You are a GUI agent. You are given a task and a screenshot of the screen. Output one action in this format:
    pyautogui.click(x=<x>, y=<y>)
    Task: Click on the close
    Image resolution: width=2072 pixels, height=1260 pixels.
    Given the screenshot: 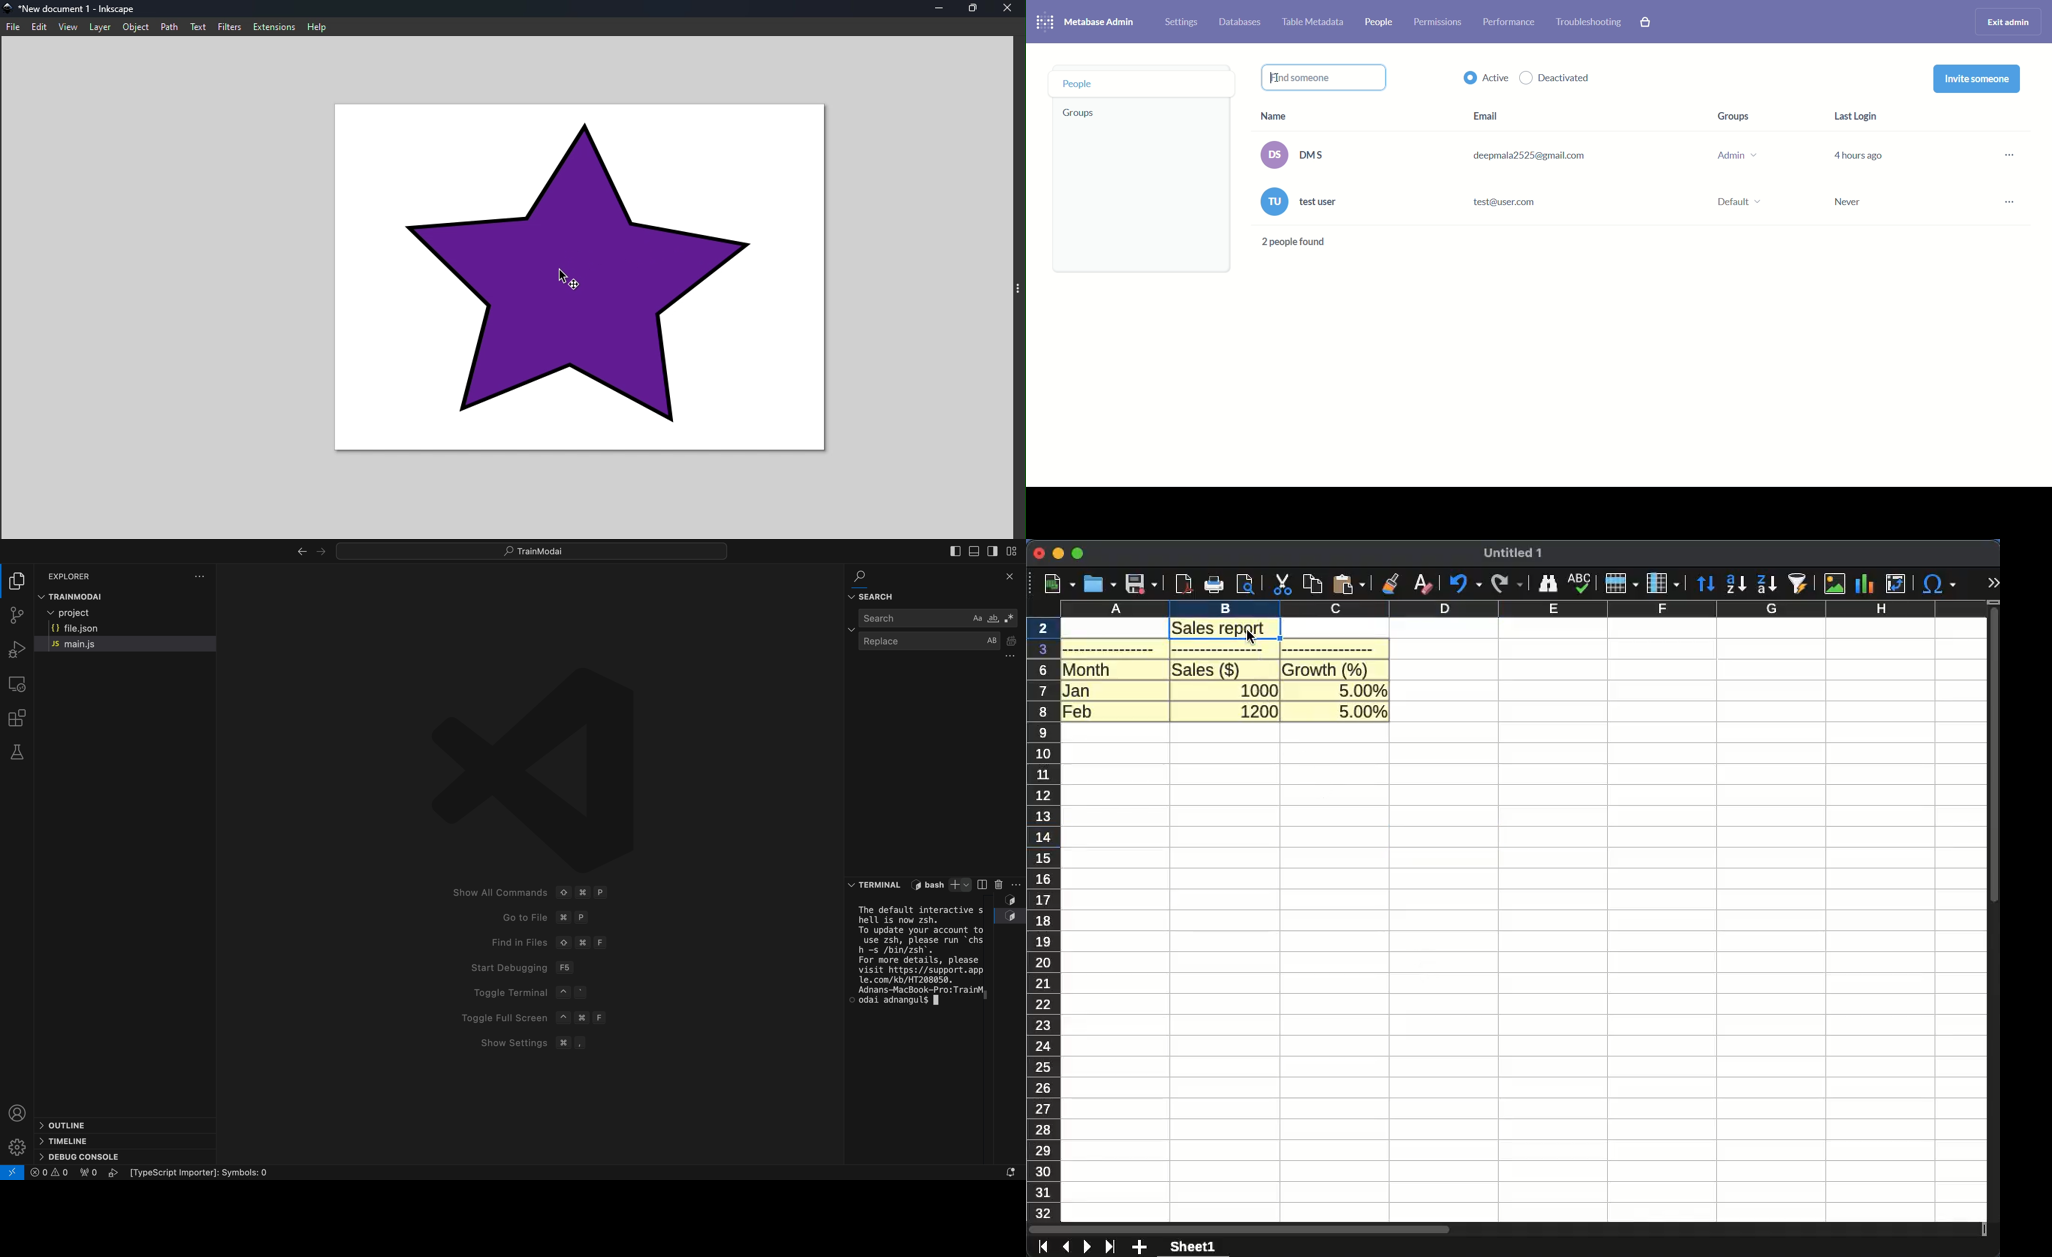 What is the action you would take?
    pyautogui.click(x=1038, y=554)
    